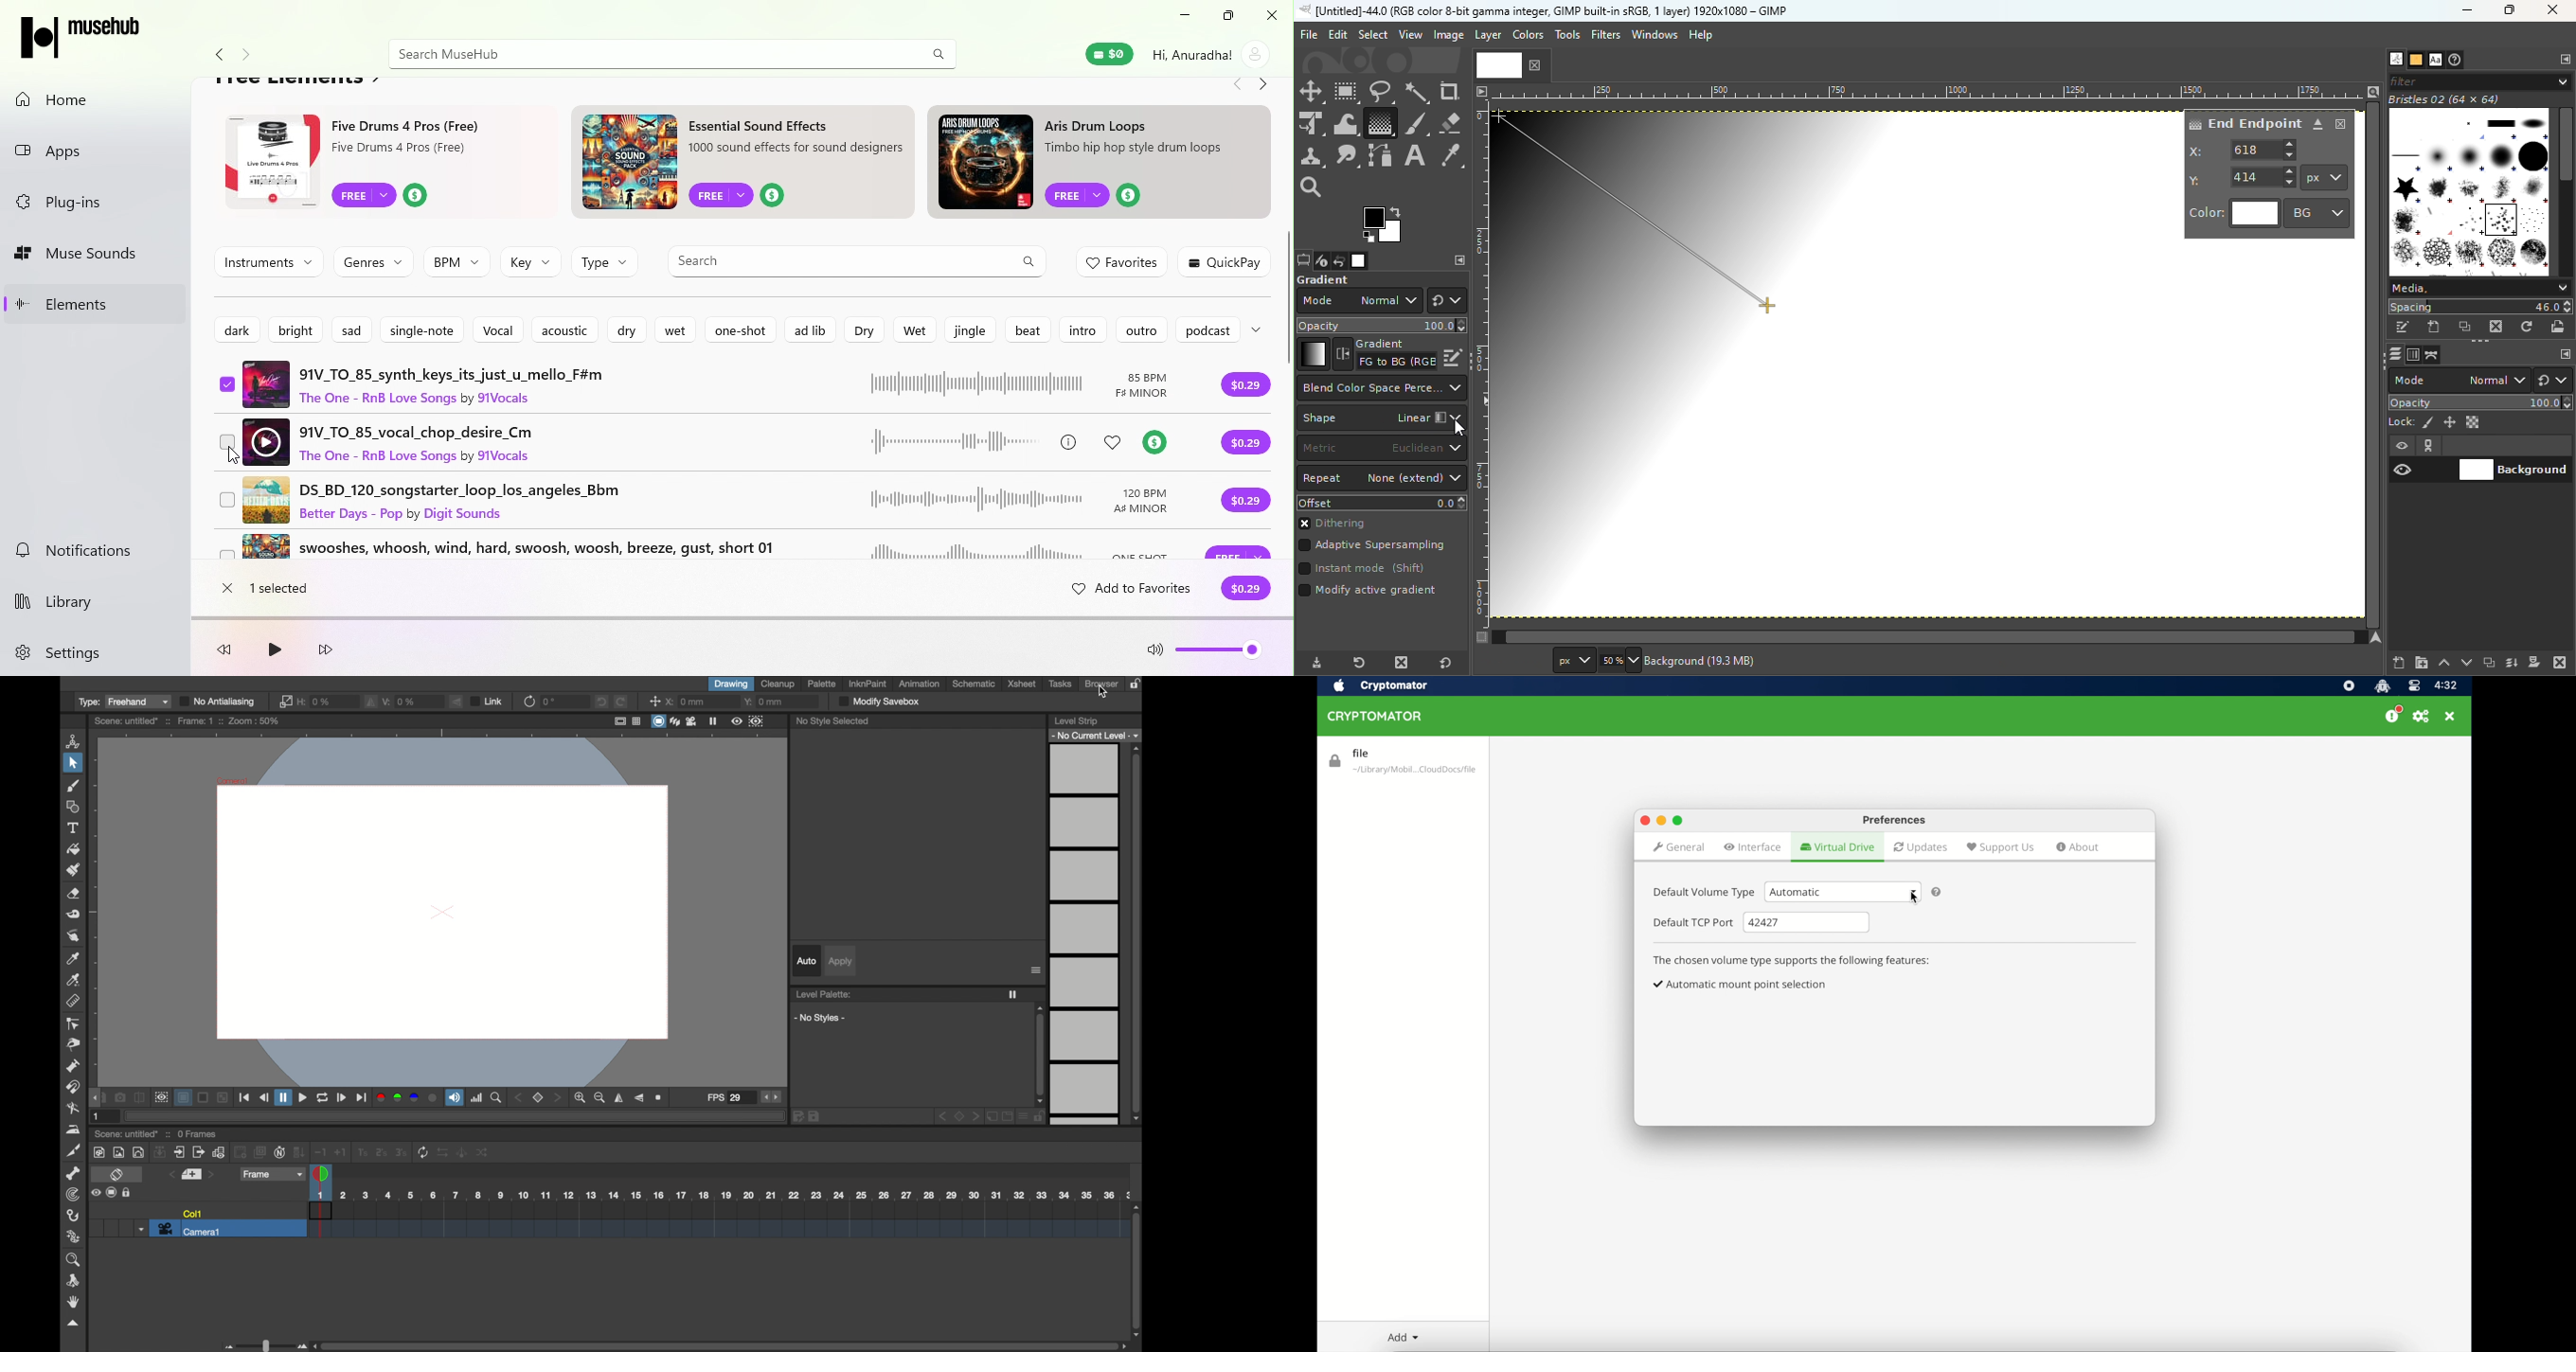 The height and width of the screenshot is (1372, 2576). I want to click on tape tool, so click(74, 914).